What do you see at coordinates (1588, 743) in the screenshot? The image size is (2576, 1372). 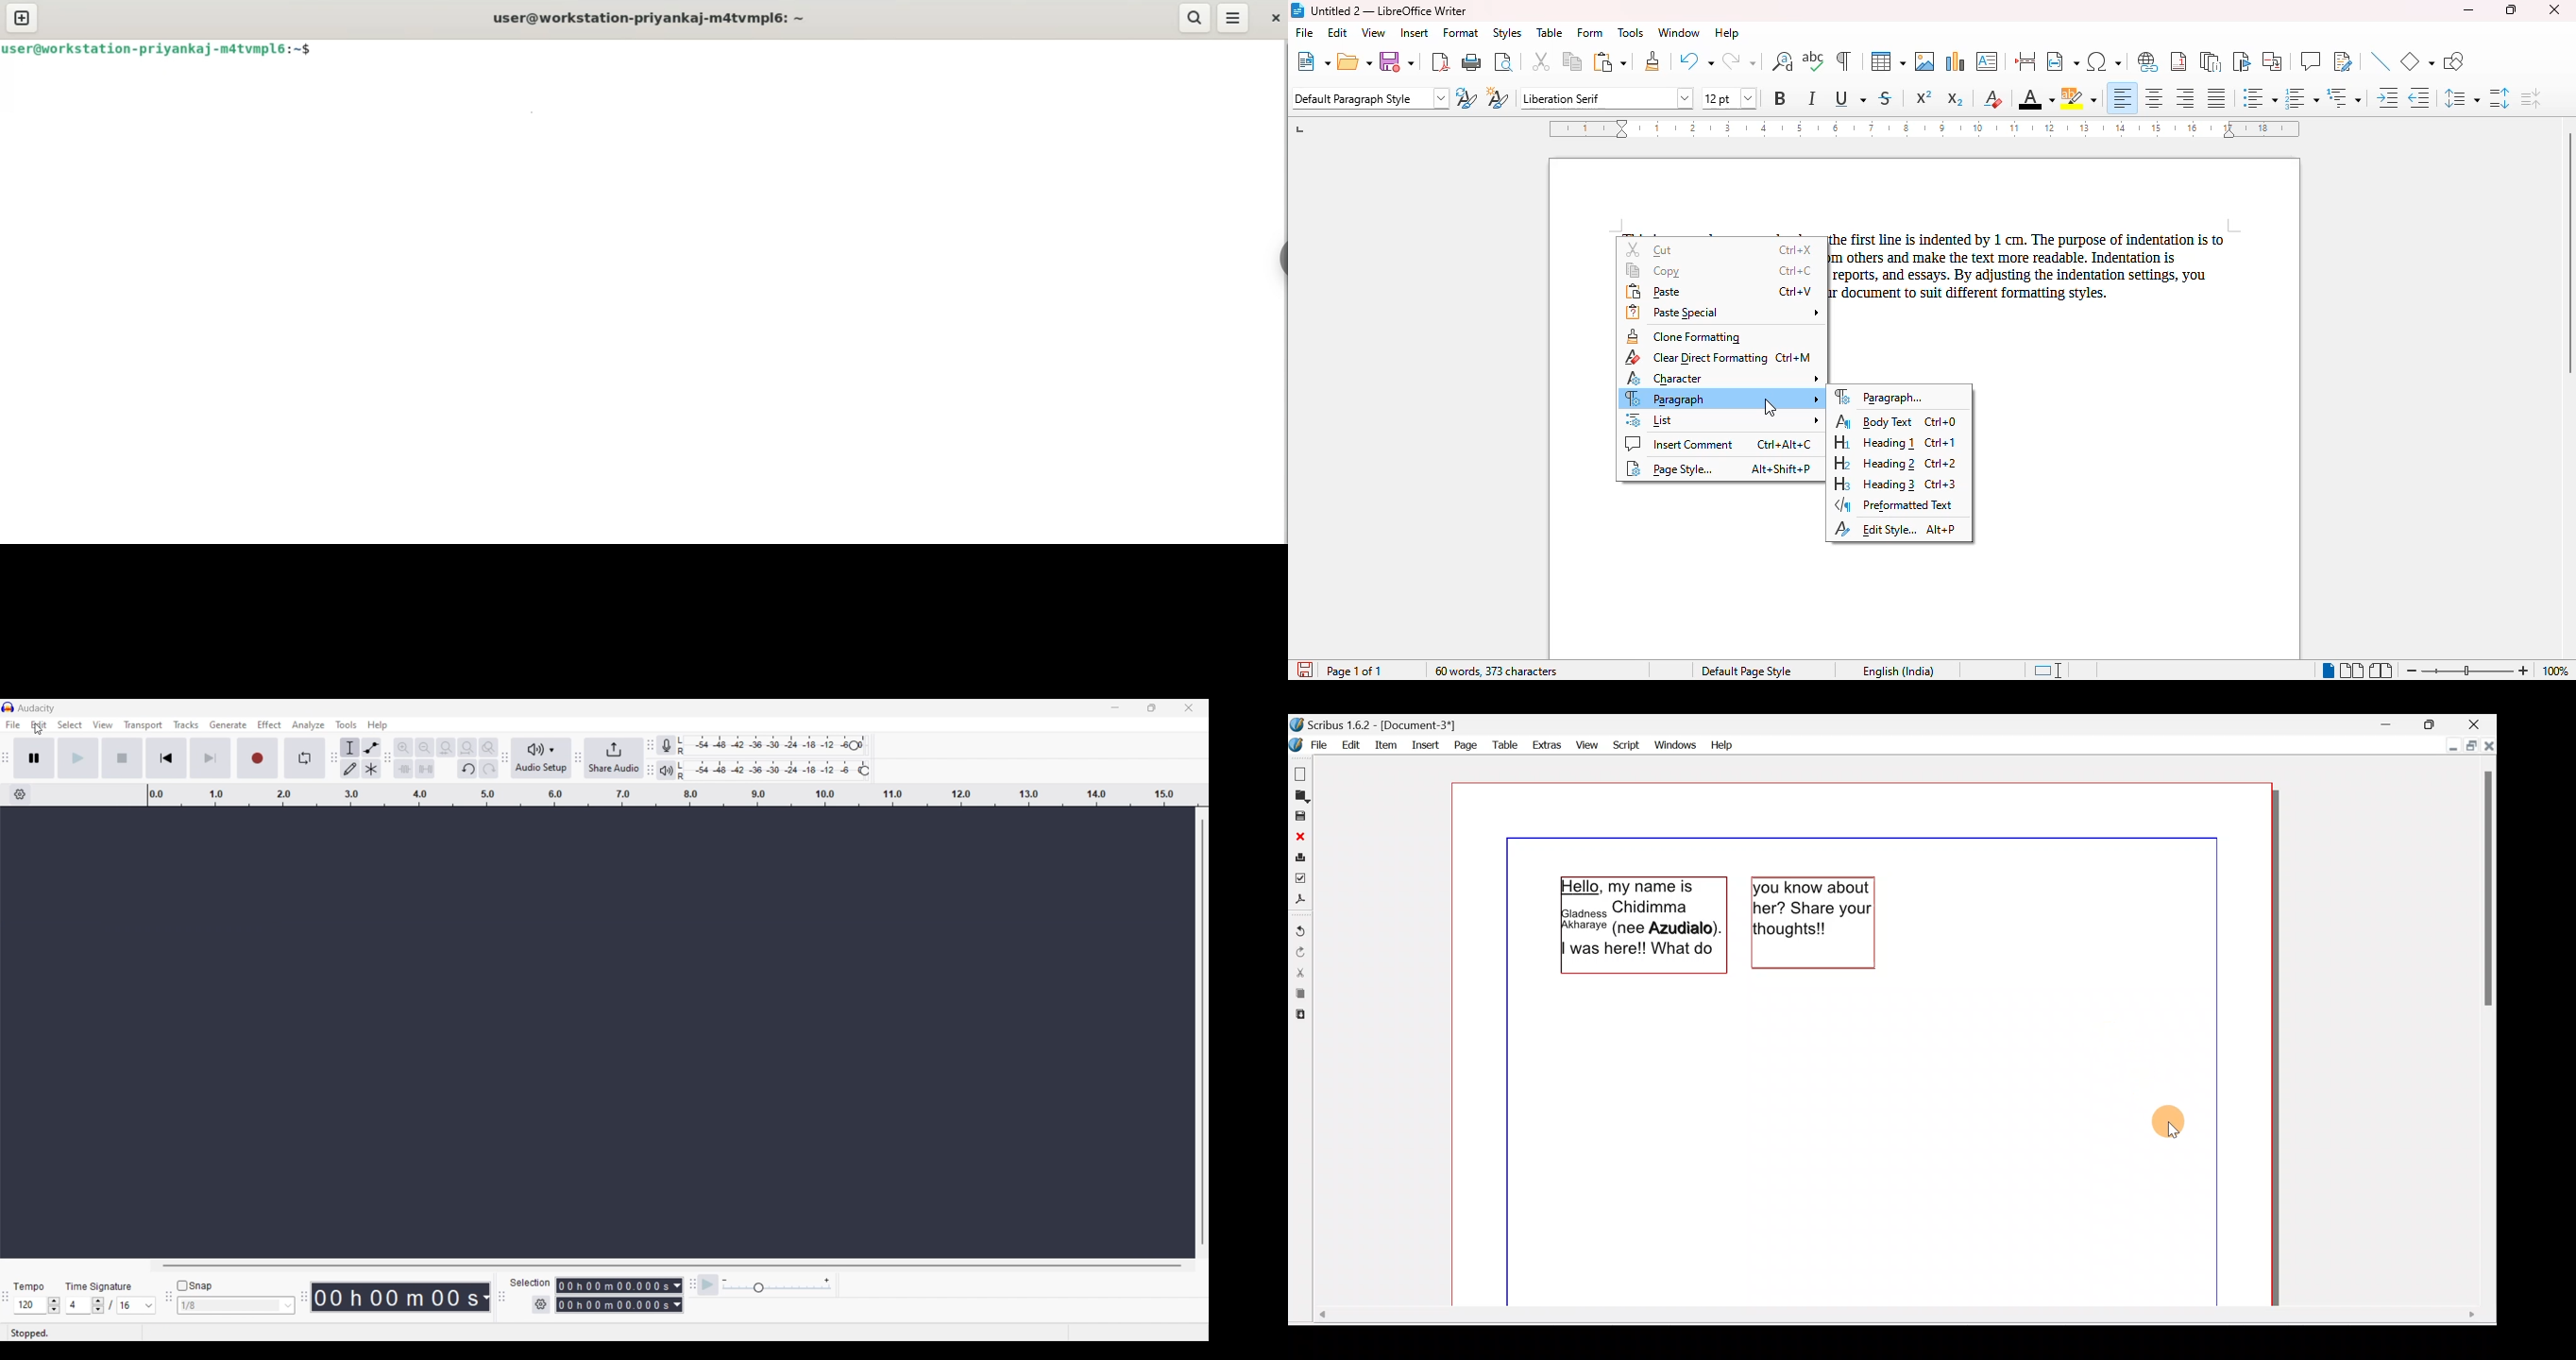 I see `View` at bounding box center [1588, 743].